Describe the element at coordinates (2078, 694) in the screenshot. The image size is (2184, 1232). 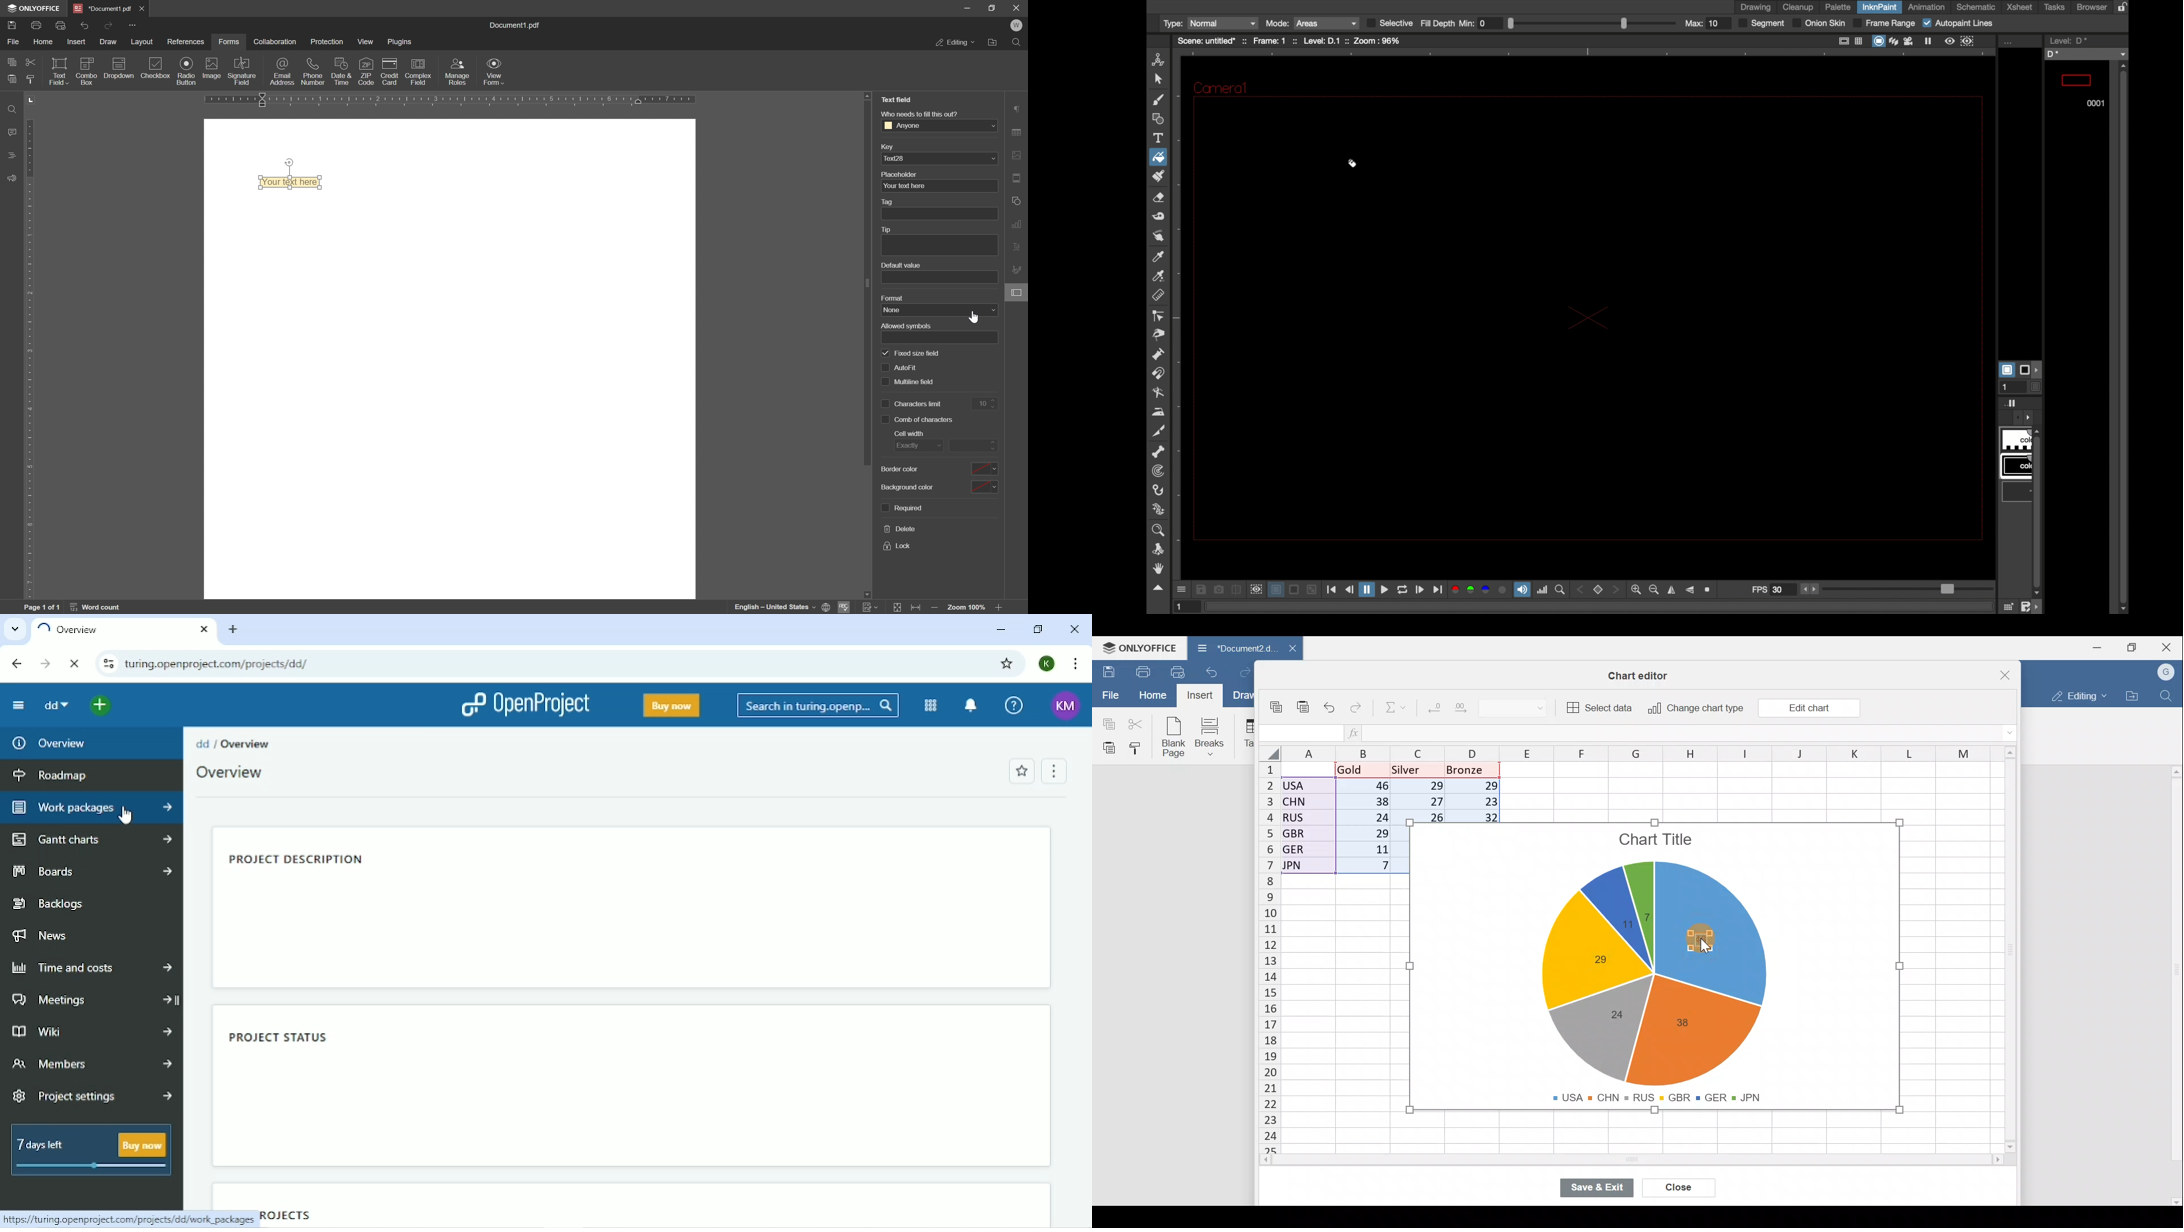
I see `Editing mode` at that location.